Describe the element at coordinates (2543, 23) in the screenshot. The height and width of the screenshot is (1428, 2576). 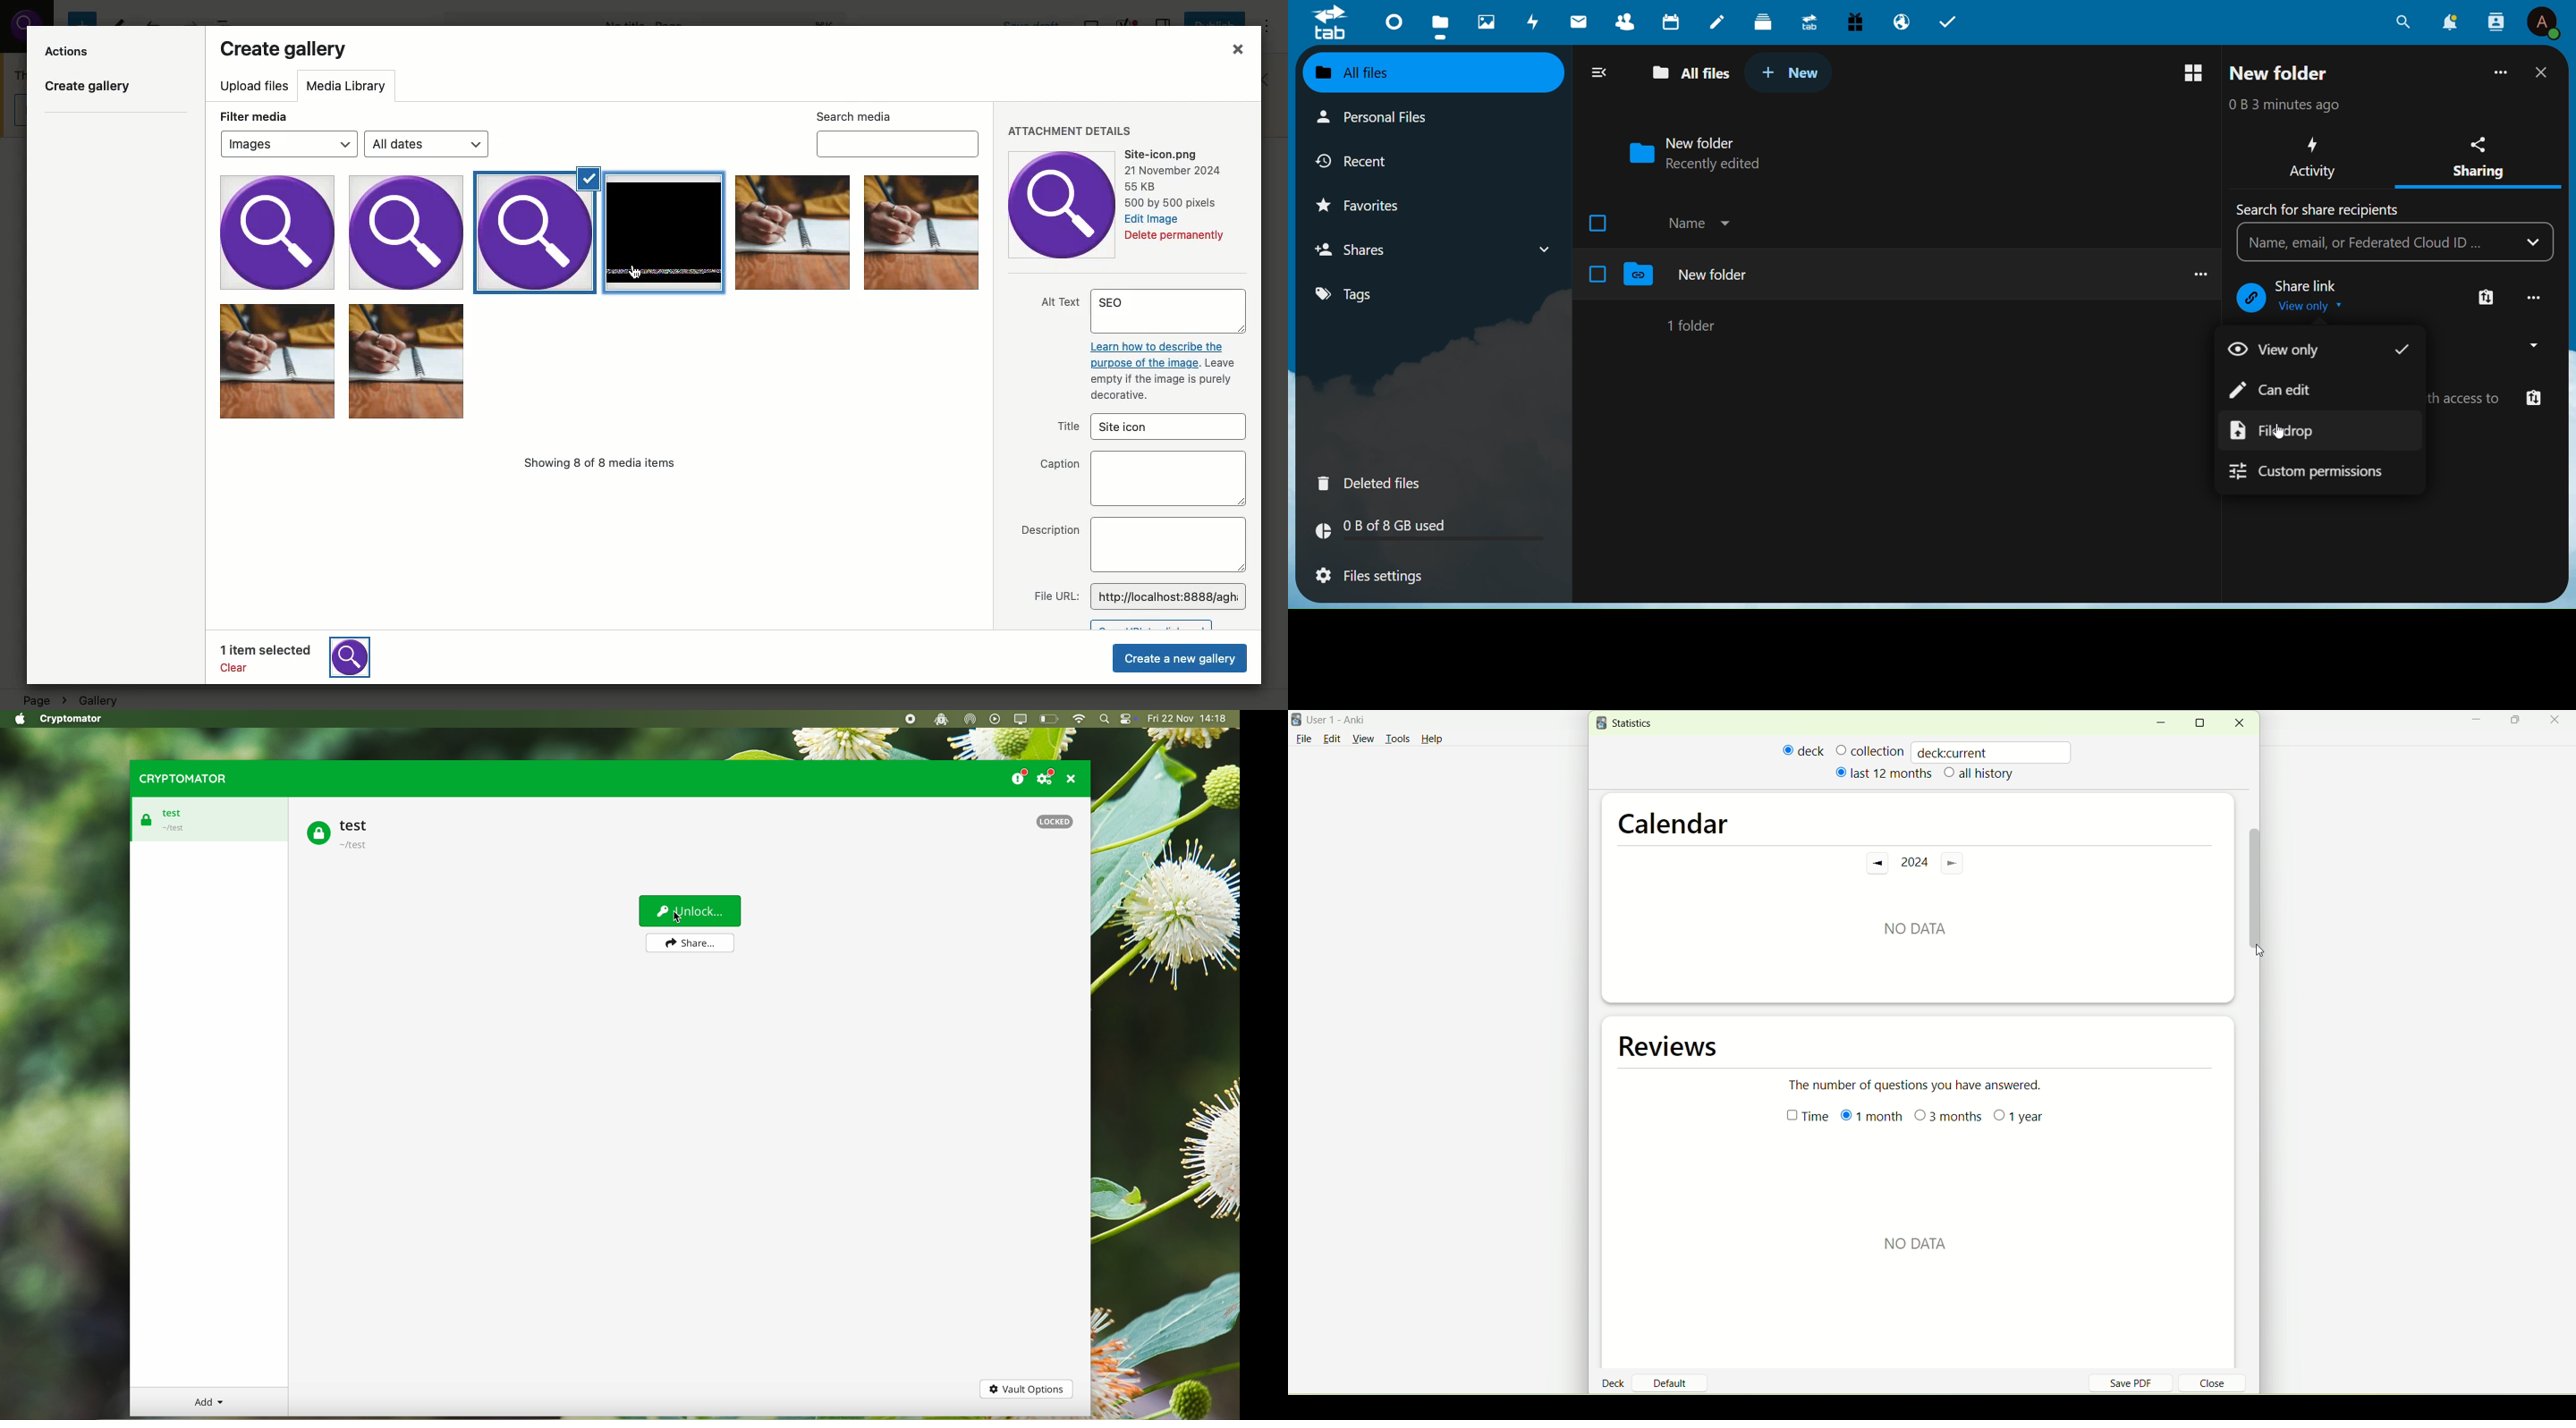
I see `Profile` at that location.